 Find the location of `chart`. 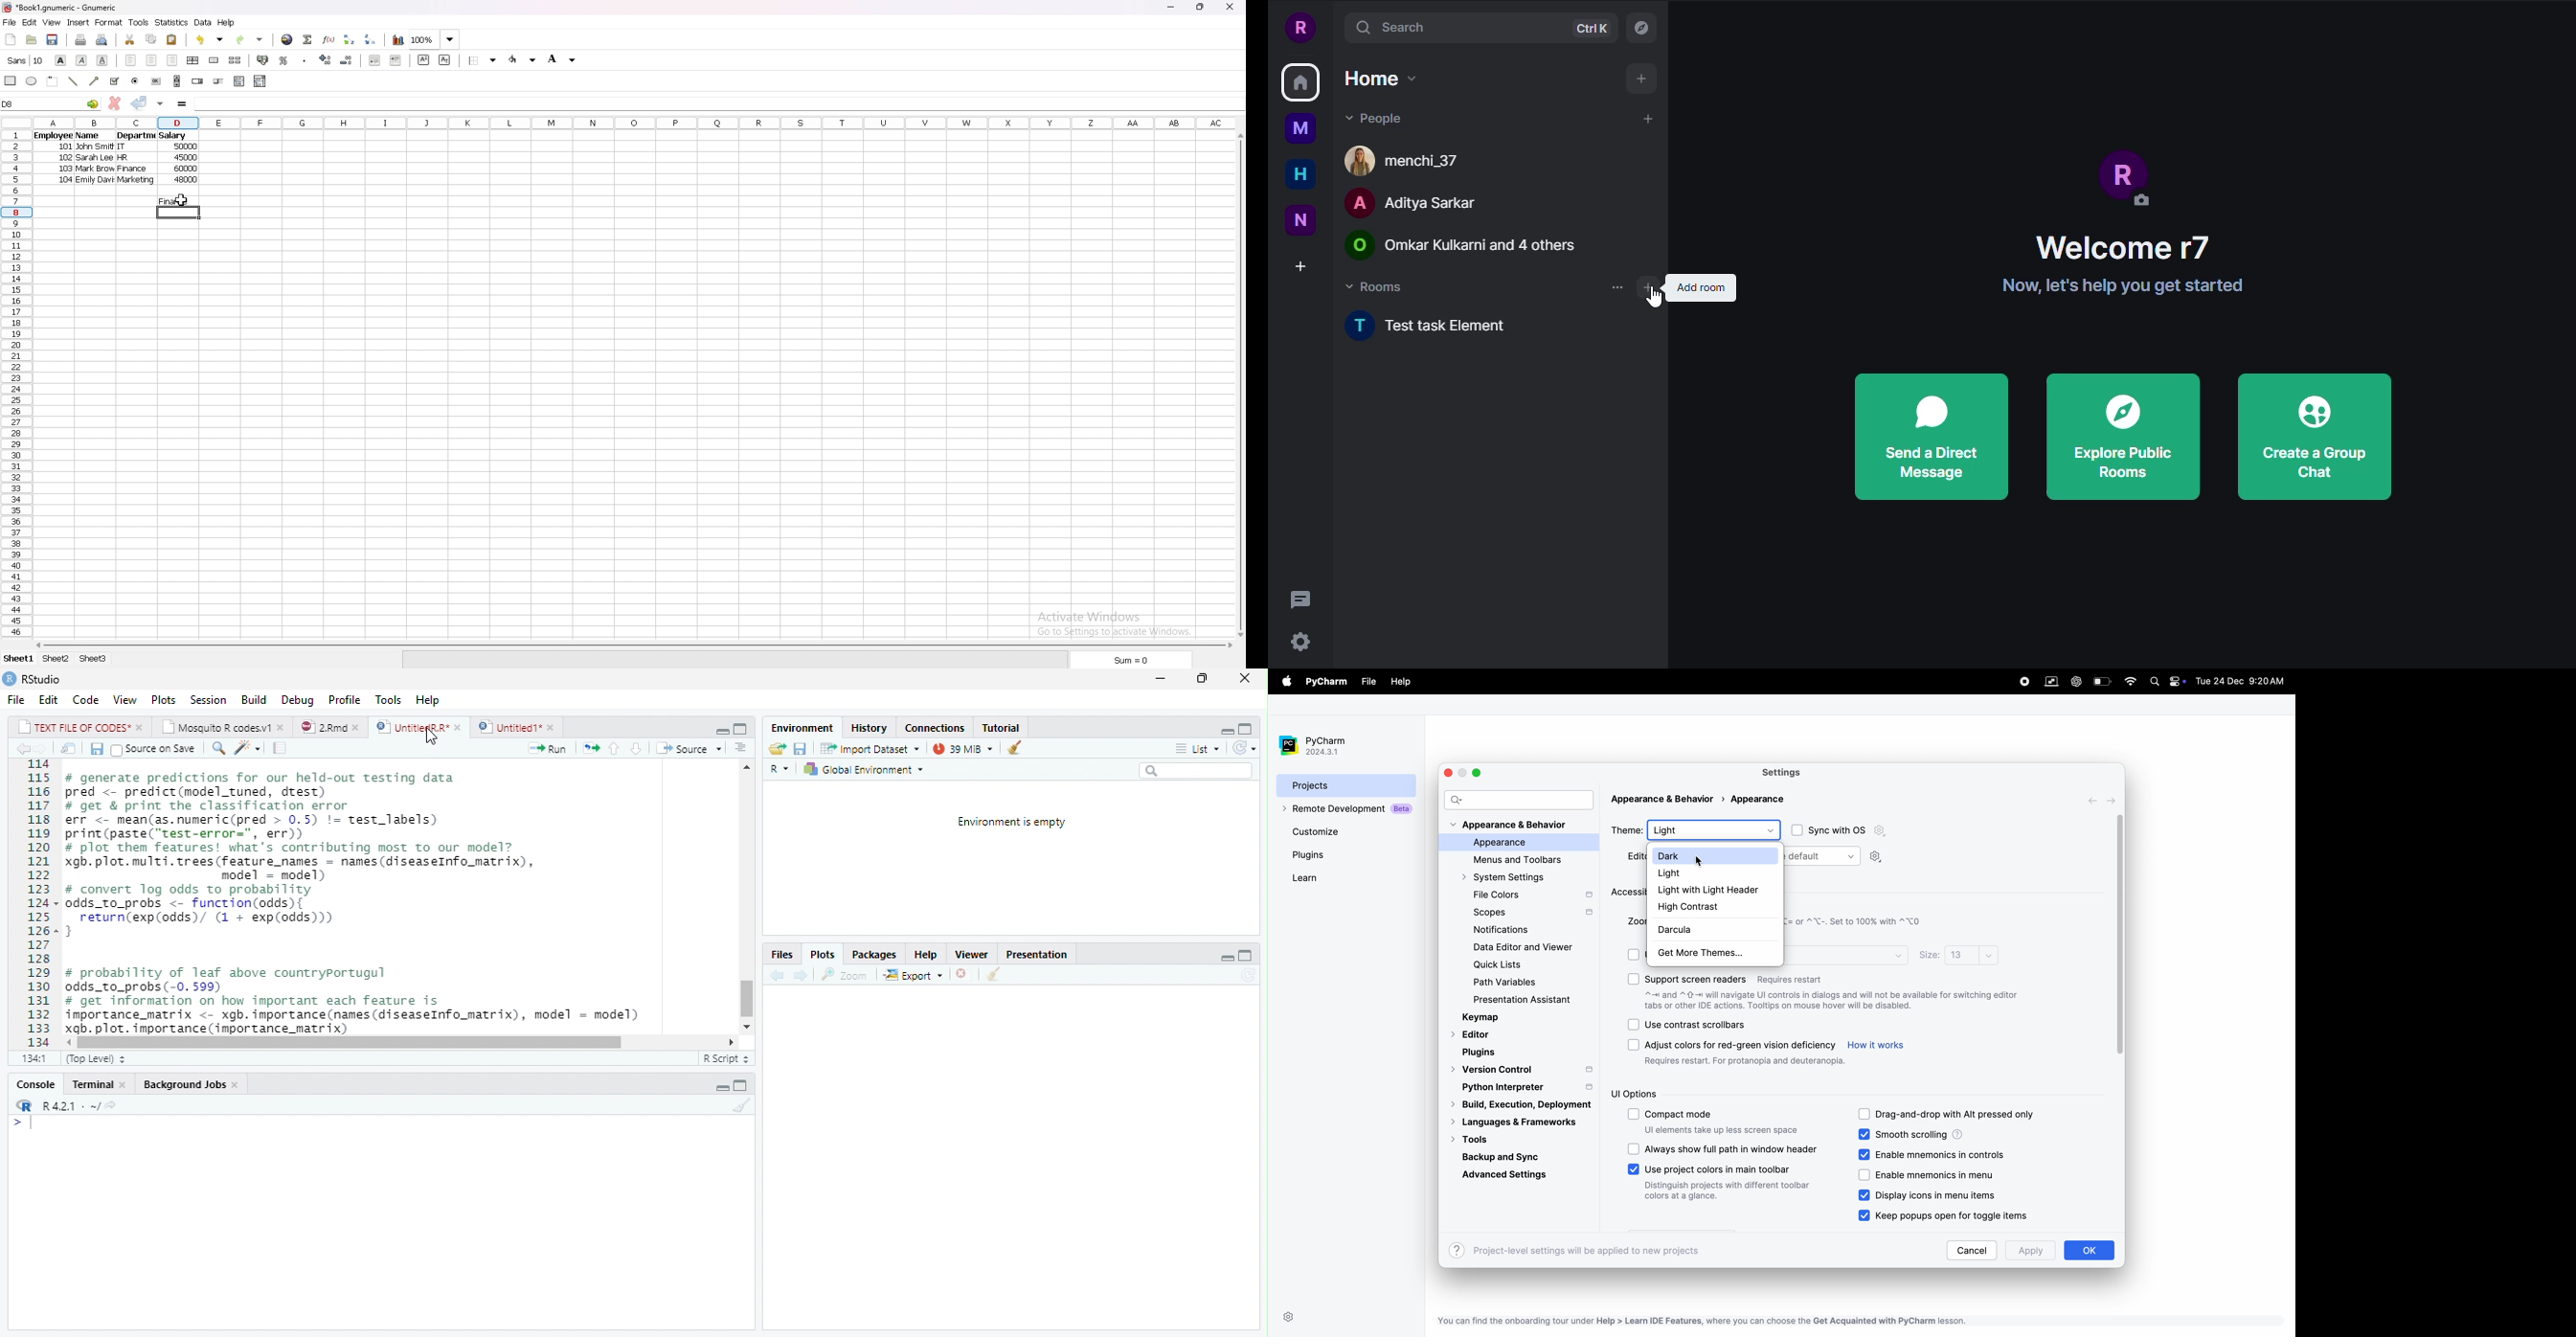

chart is located at coordinates (398, 40).